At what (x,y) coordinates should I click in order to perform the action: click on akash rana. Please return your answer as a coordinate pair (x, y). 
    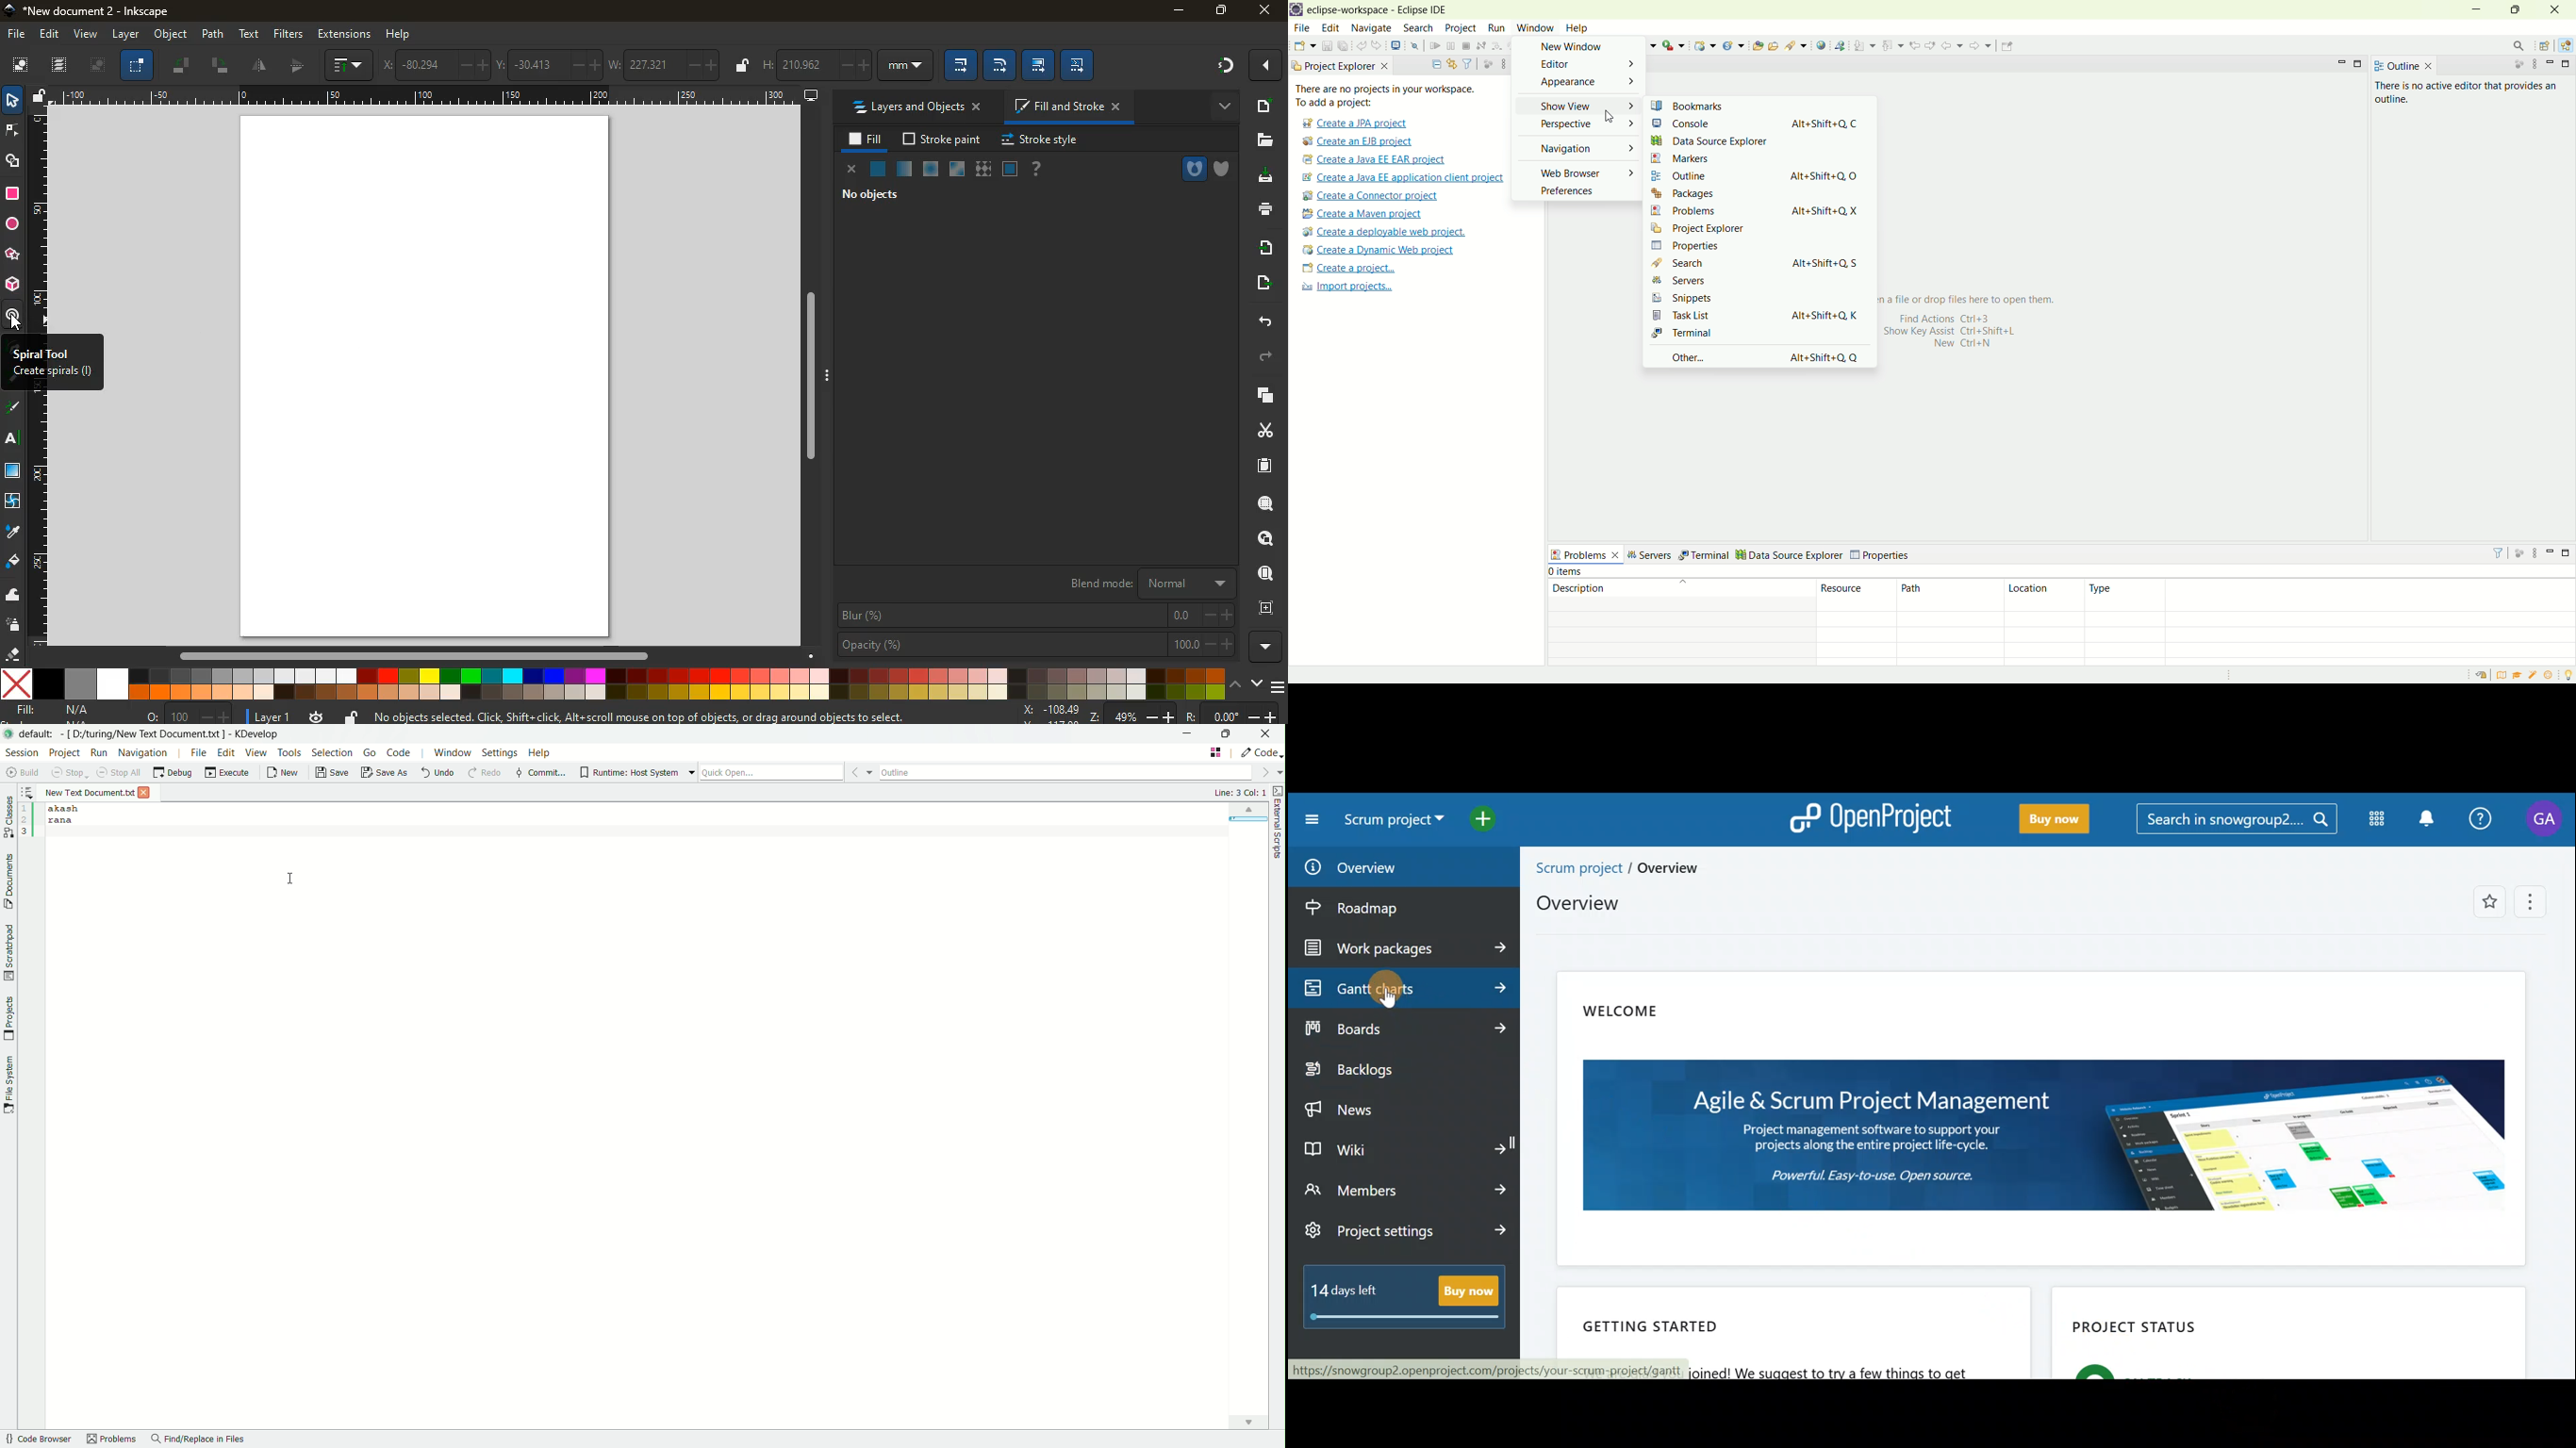
    Looking at the image, I should click on (654, 1115).